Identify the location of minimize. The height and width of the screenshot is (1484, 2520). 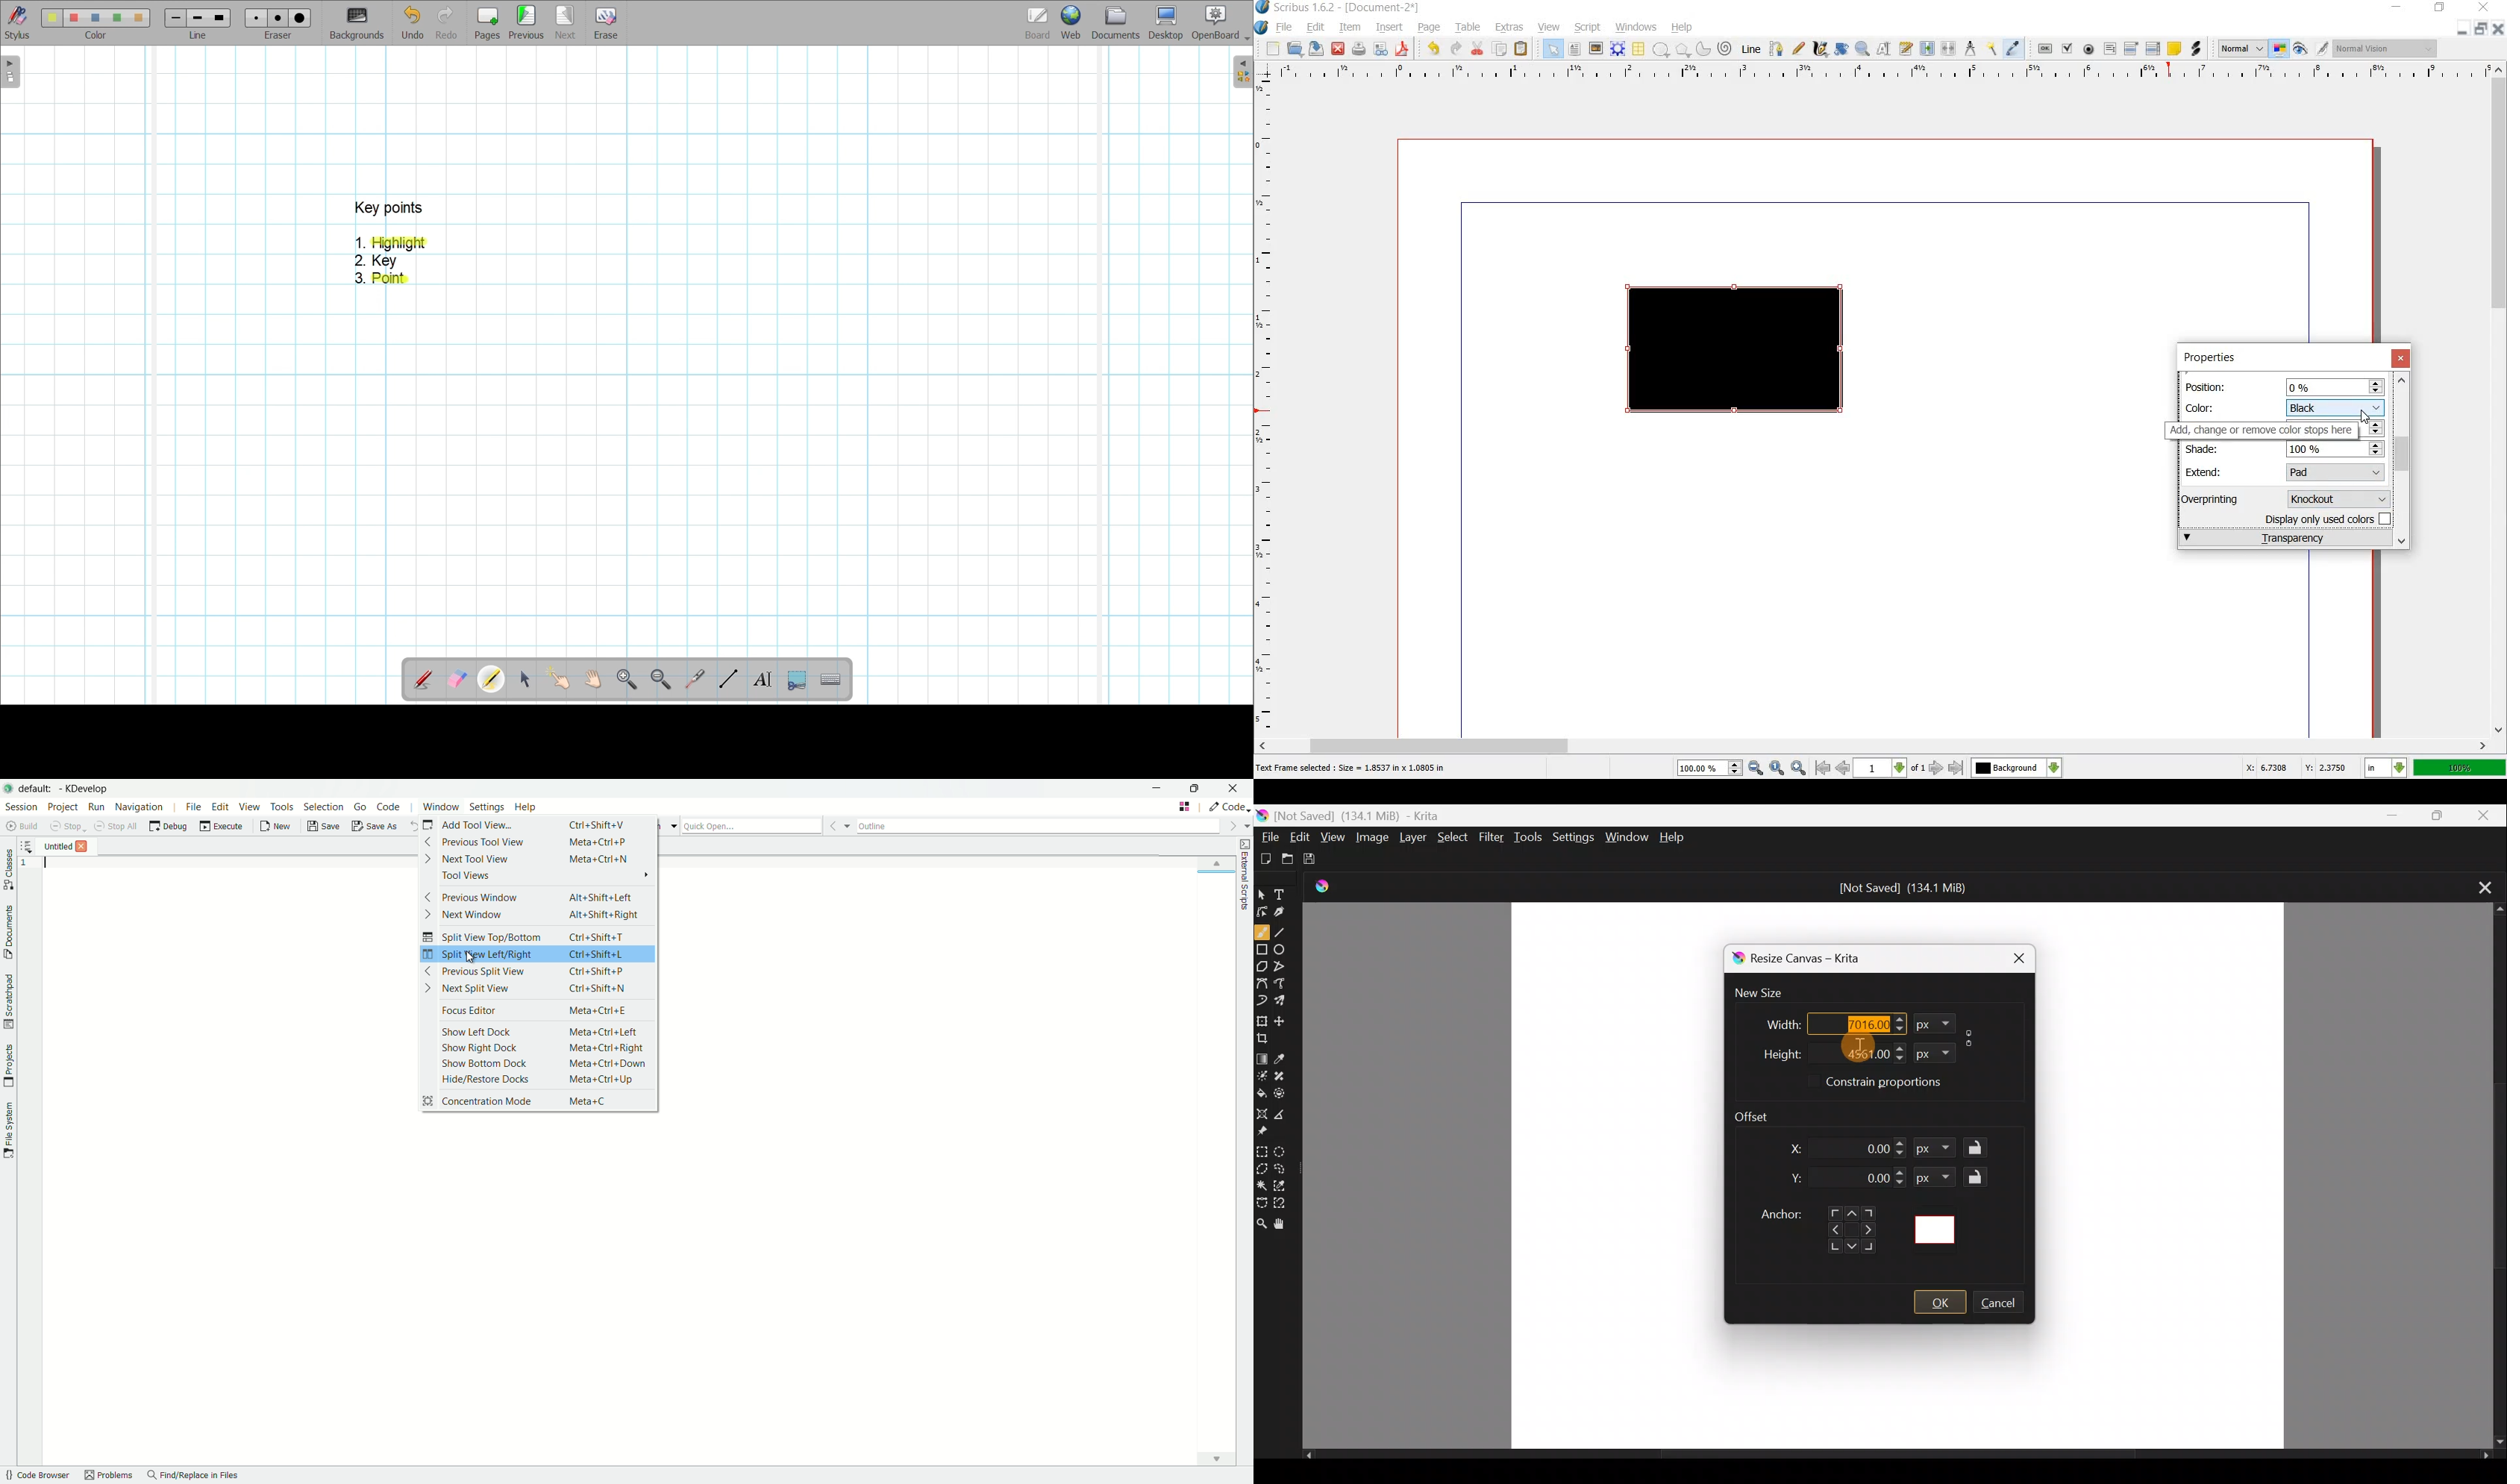
(2397, 7).